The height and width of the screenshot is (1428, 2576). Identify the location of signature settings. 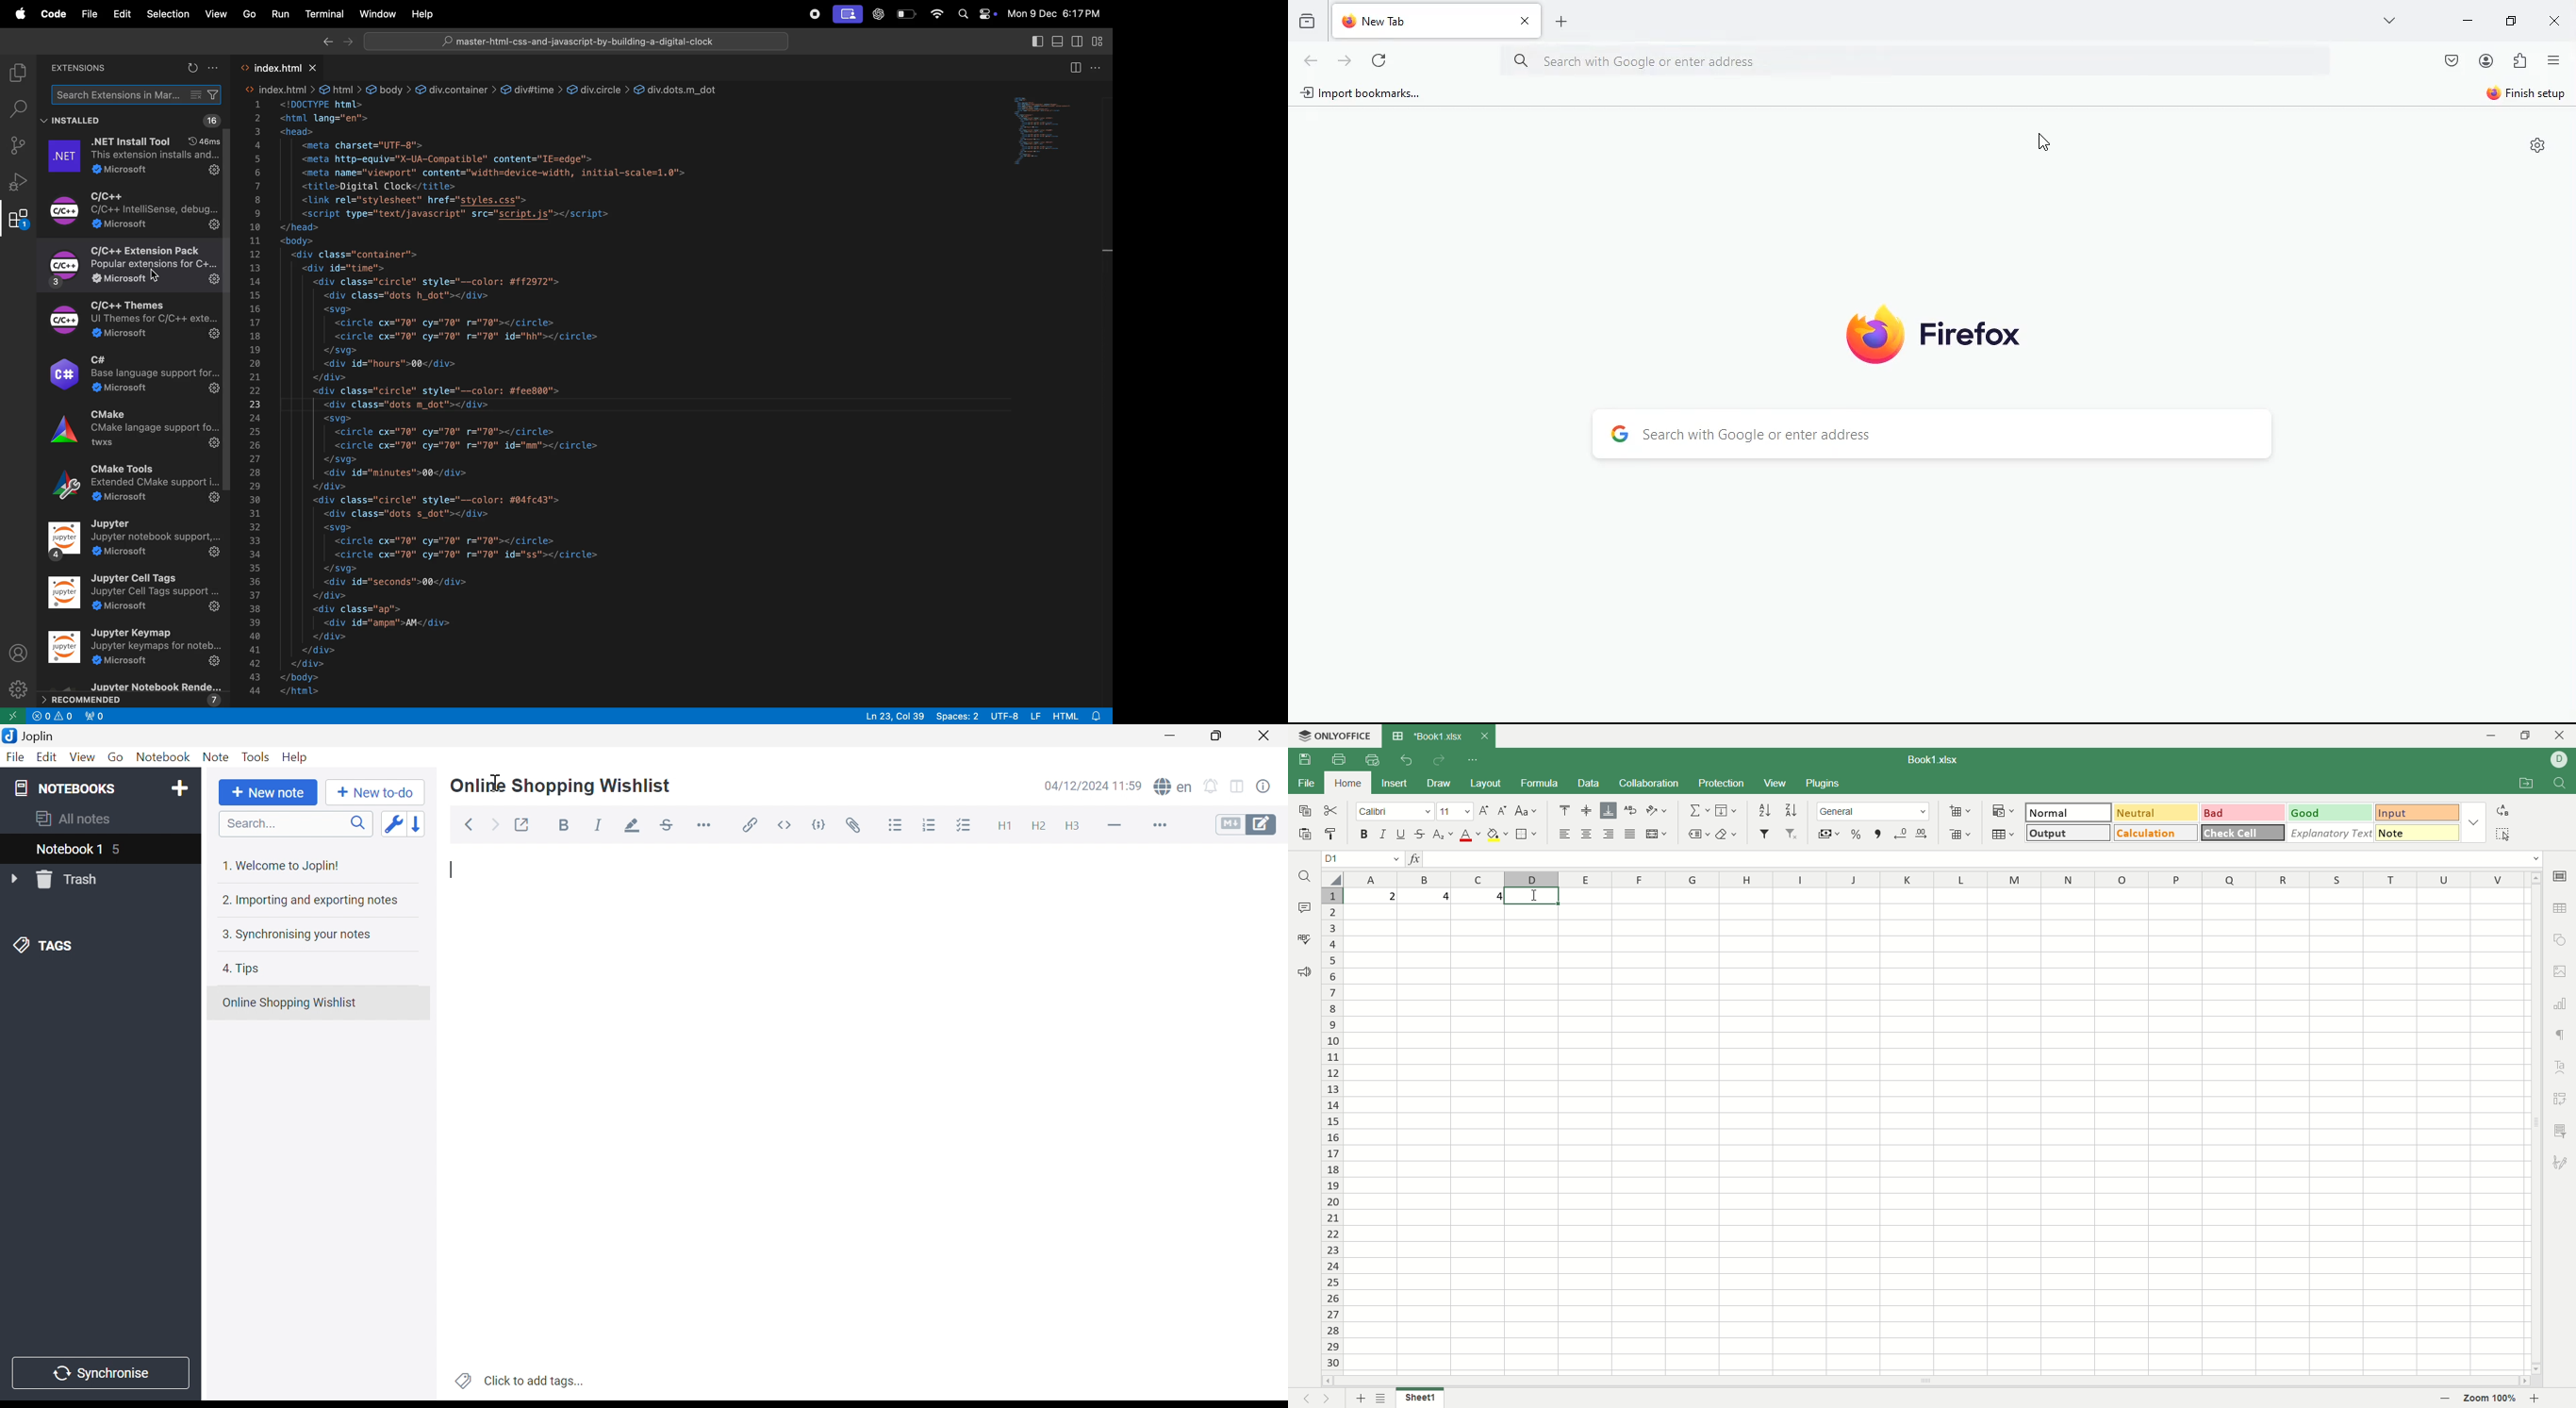
(2559, 1164).